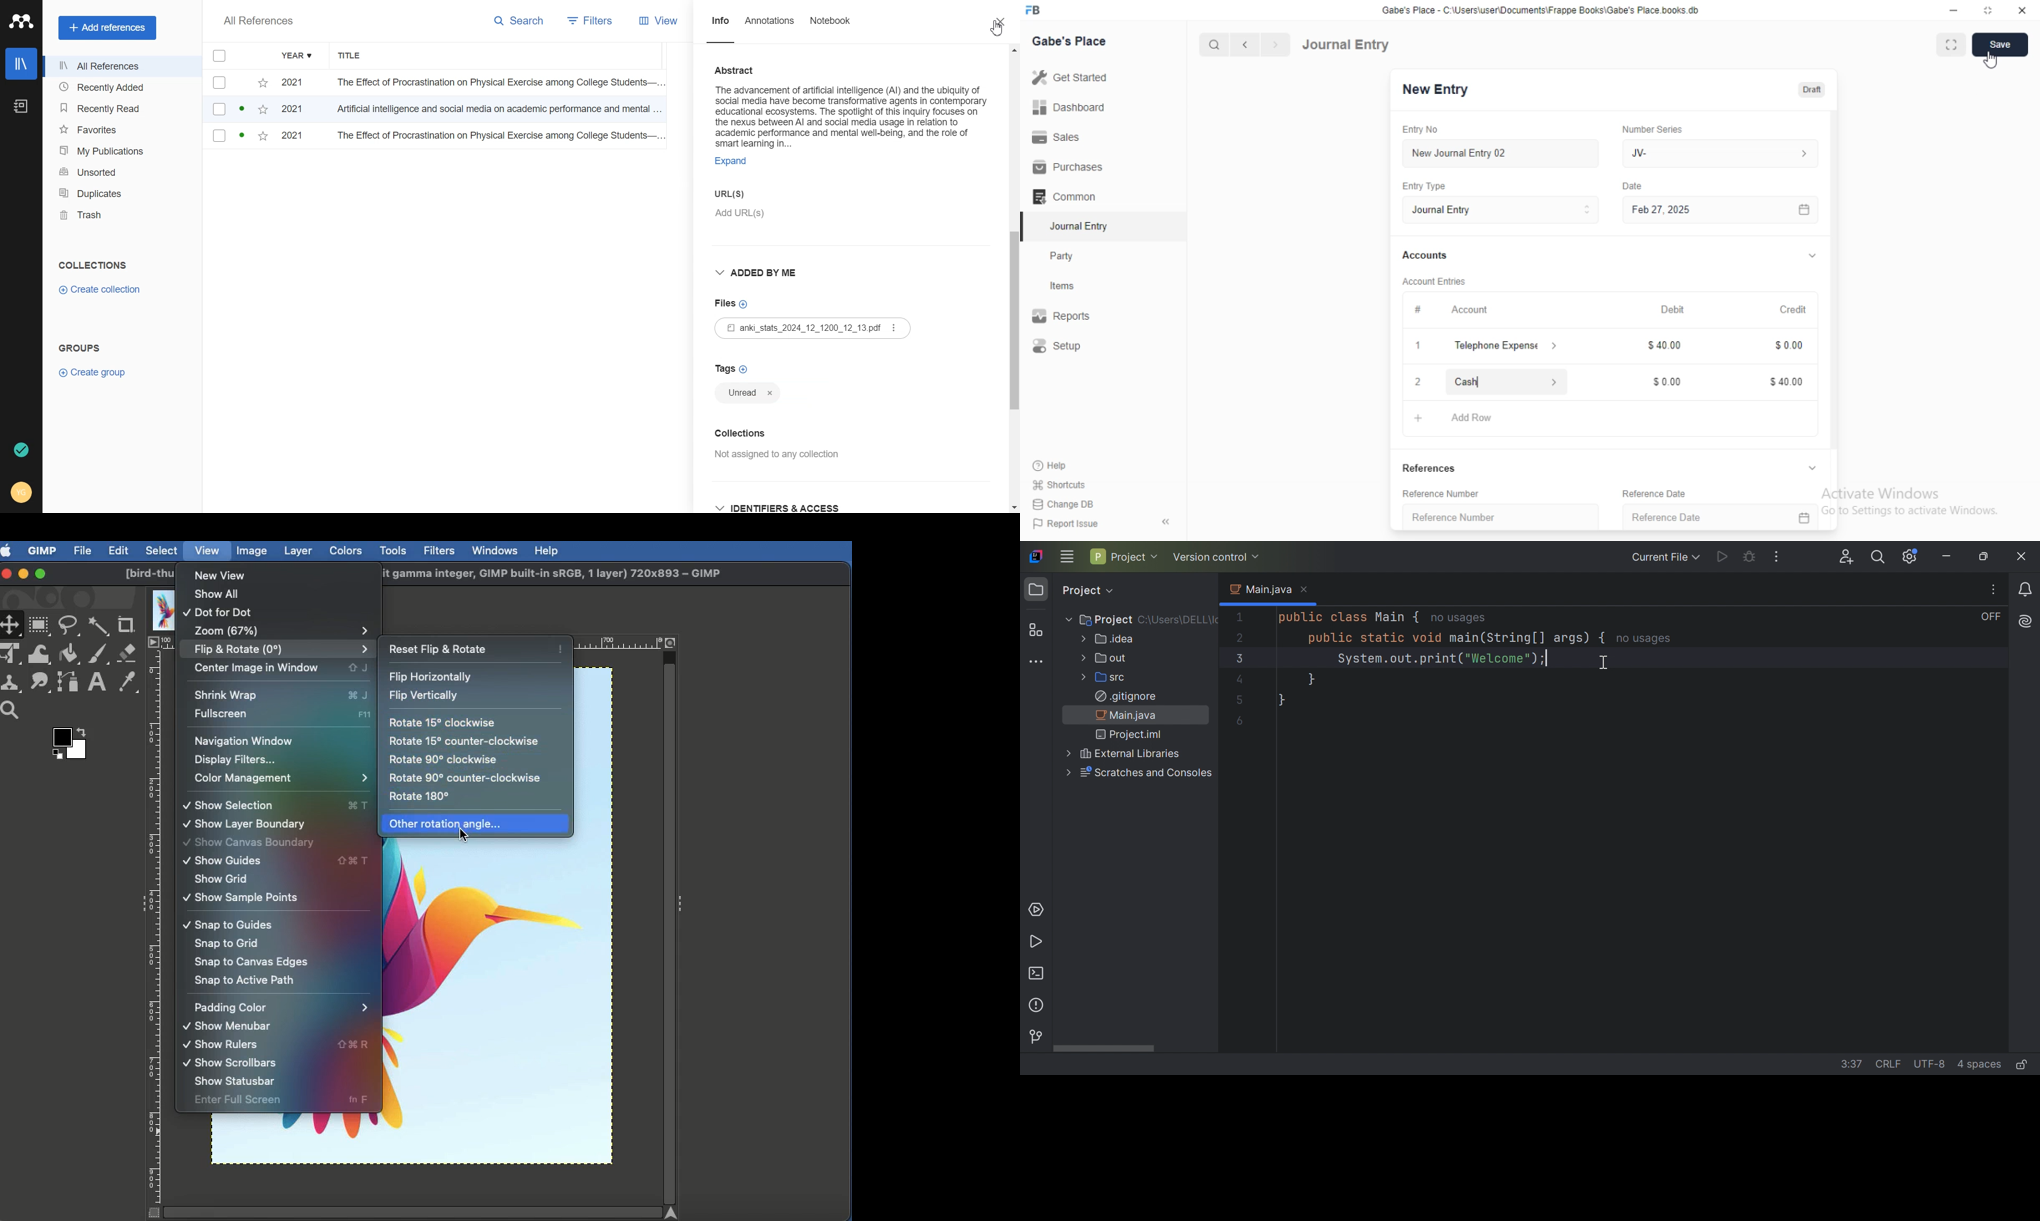 The width and height of the screenshot is (2044, 1232). What do you see at coordinates (122, 193) in the screenshot?
I see `Duplicates` at bounding box center [122, 193].